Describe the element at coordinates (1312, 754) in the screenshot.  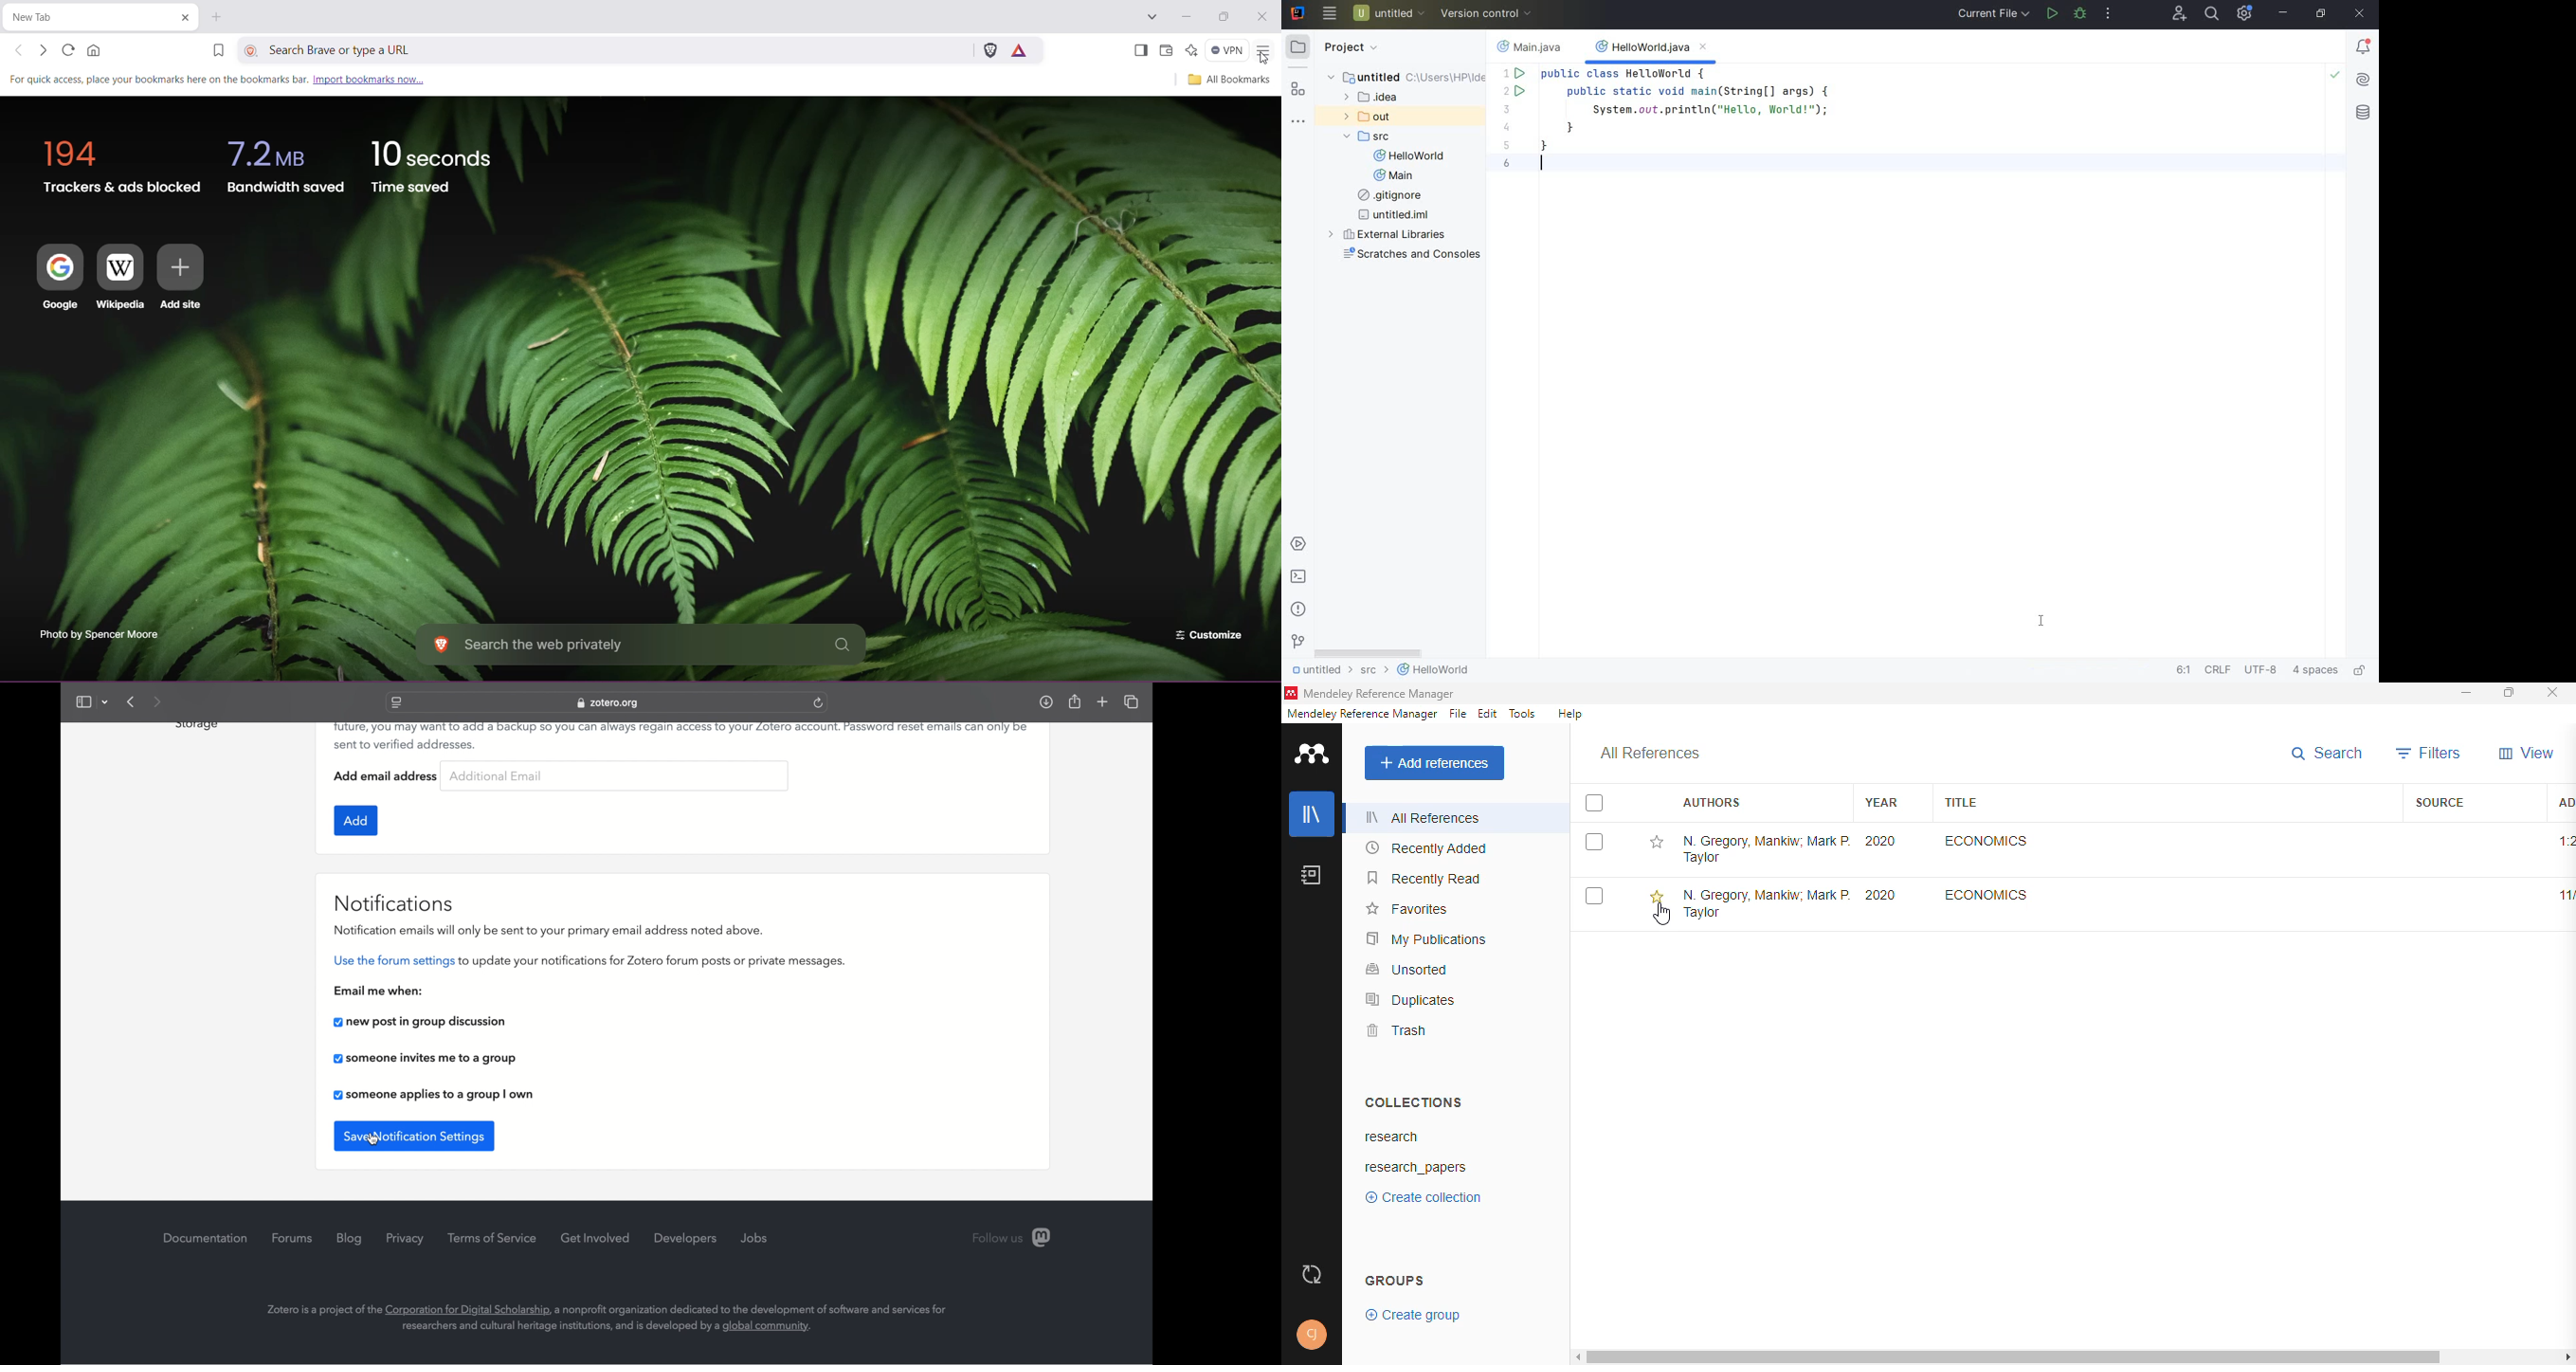
I see `logo` at that location.